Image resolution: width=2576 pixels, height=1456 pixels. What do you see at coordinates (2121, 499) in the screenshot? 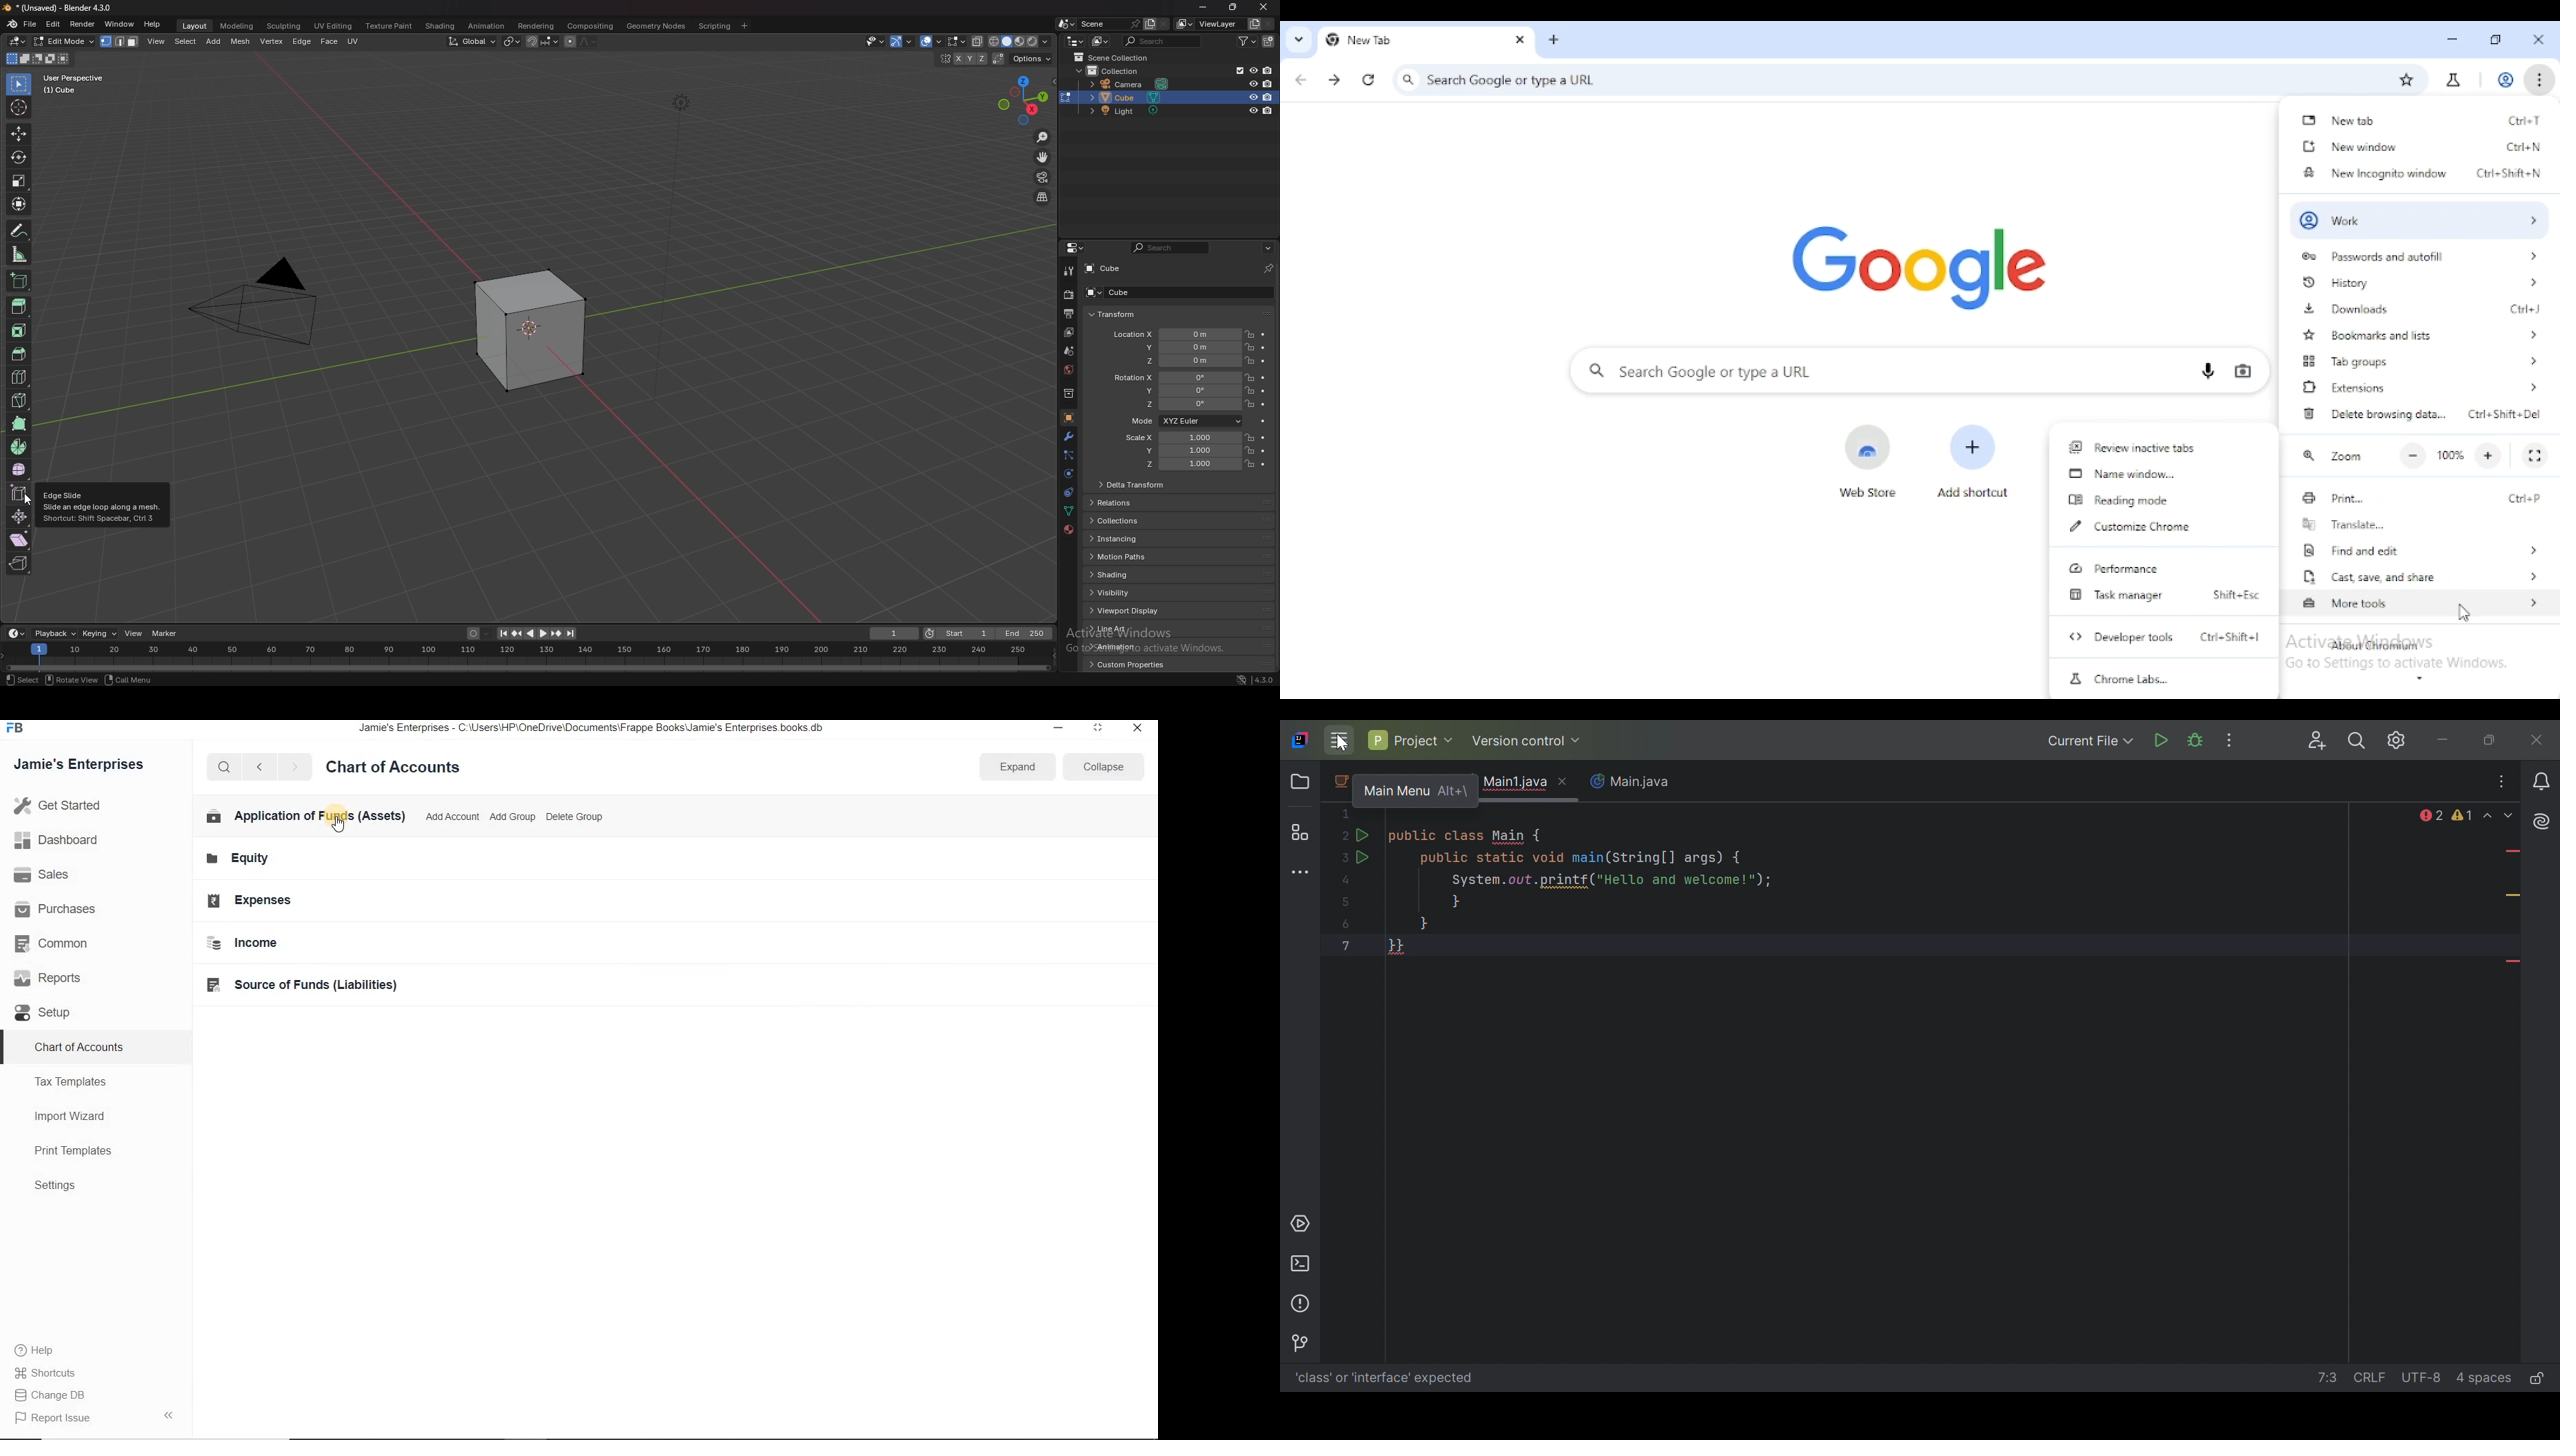
I see `reading mode` at bounding box center [2121, 499].